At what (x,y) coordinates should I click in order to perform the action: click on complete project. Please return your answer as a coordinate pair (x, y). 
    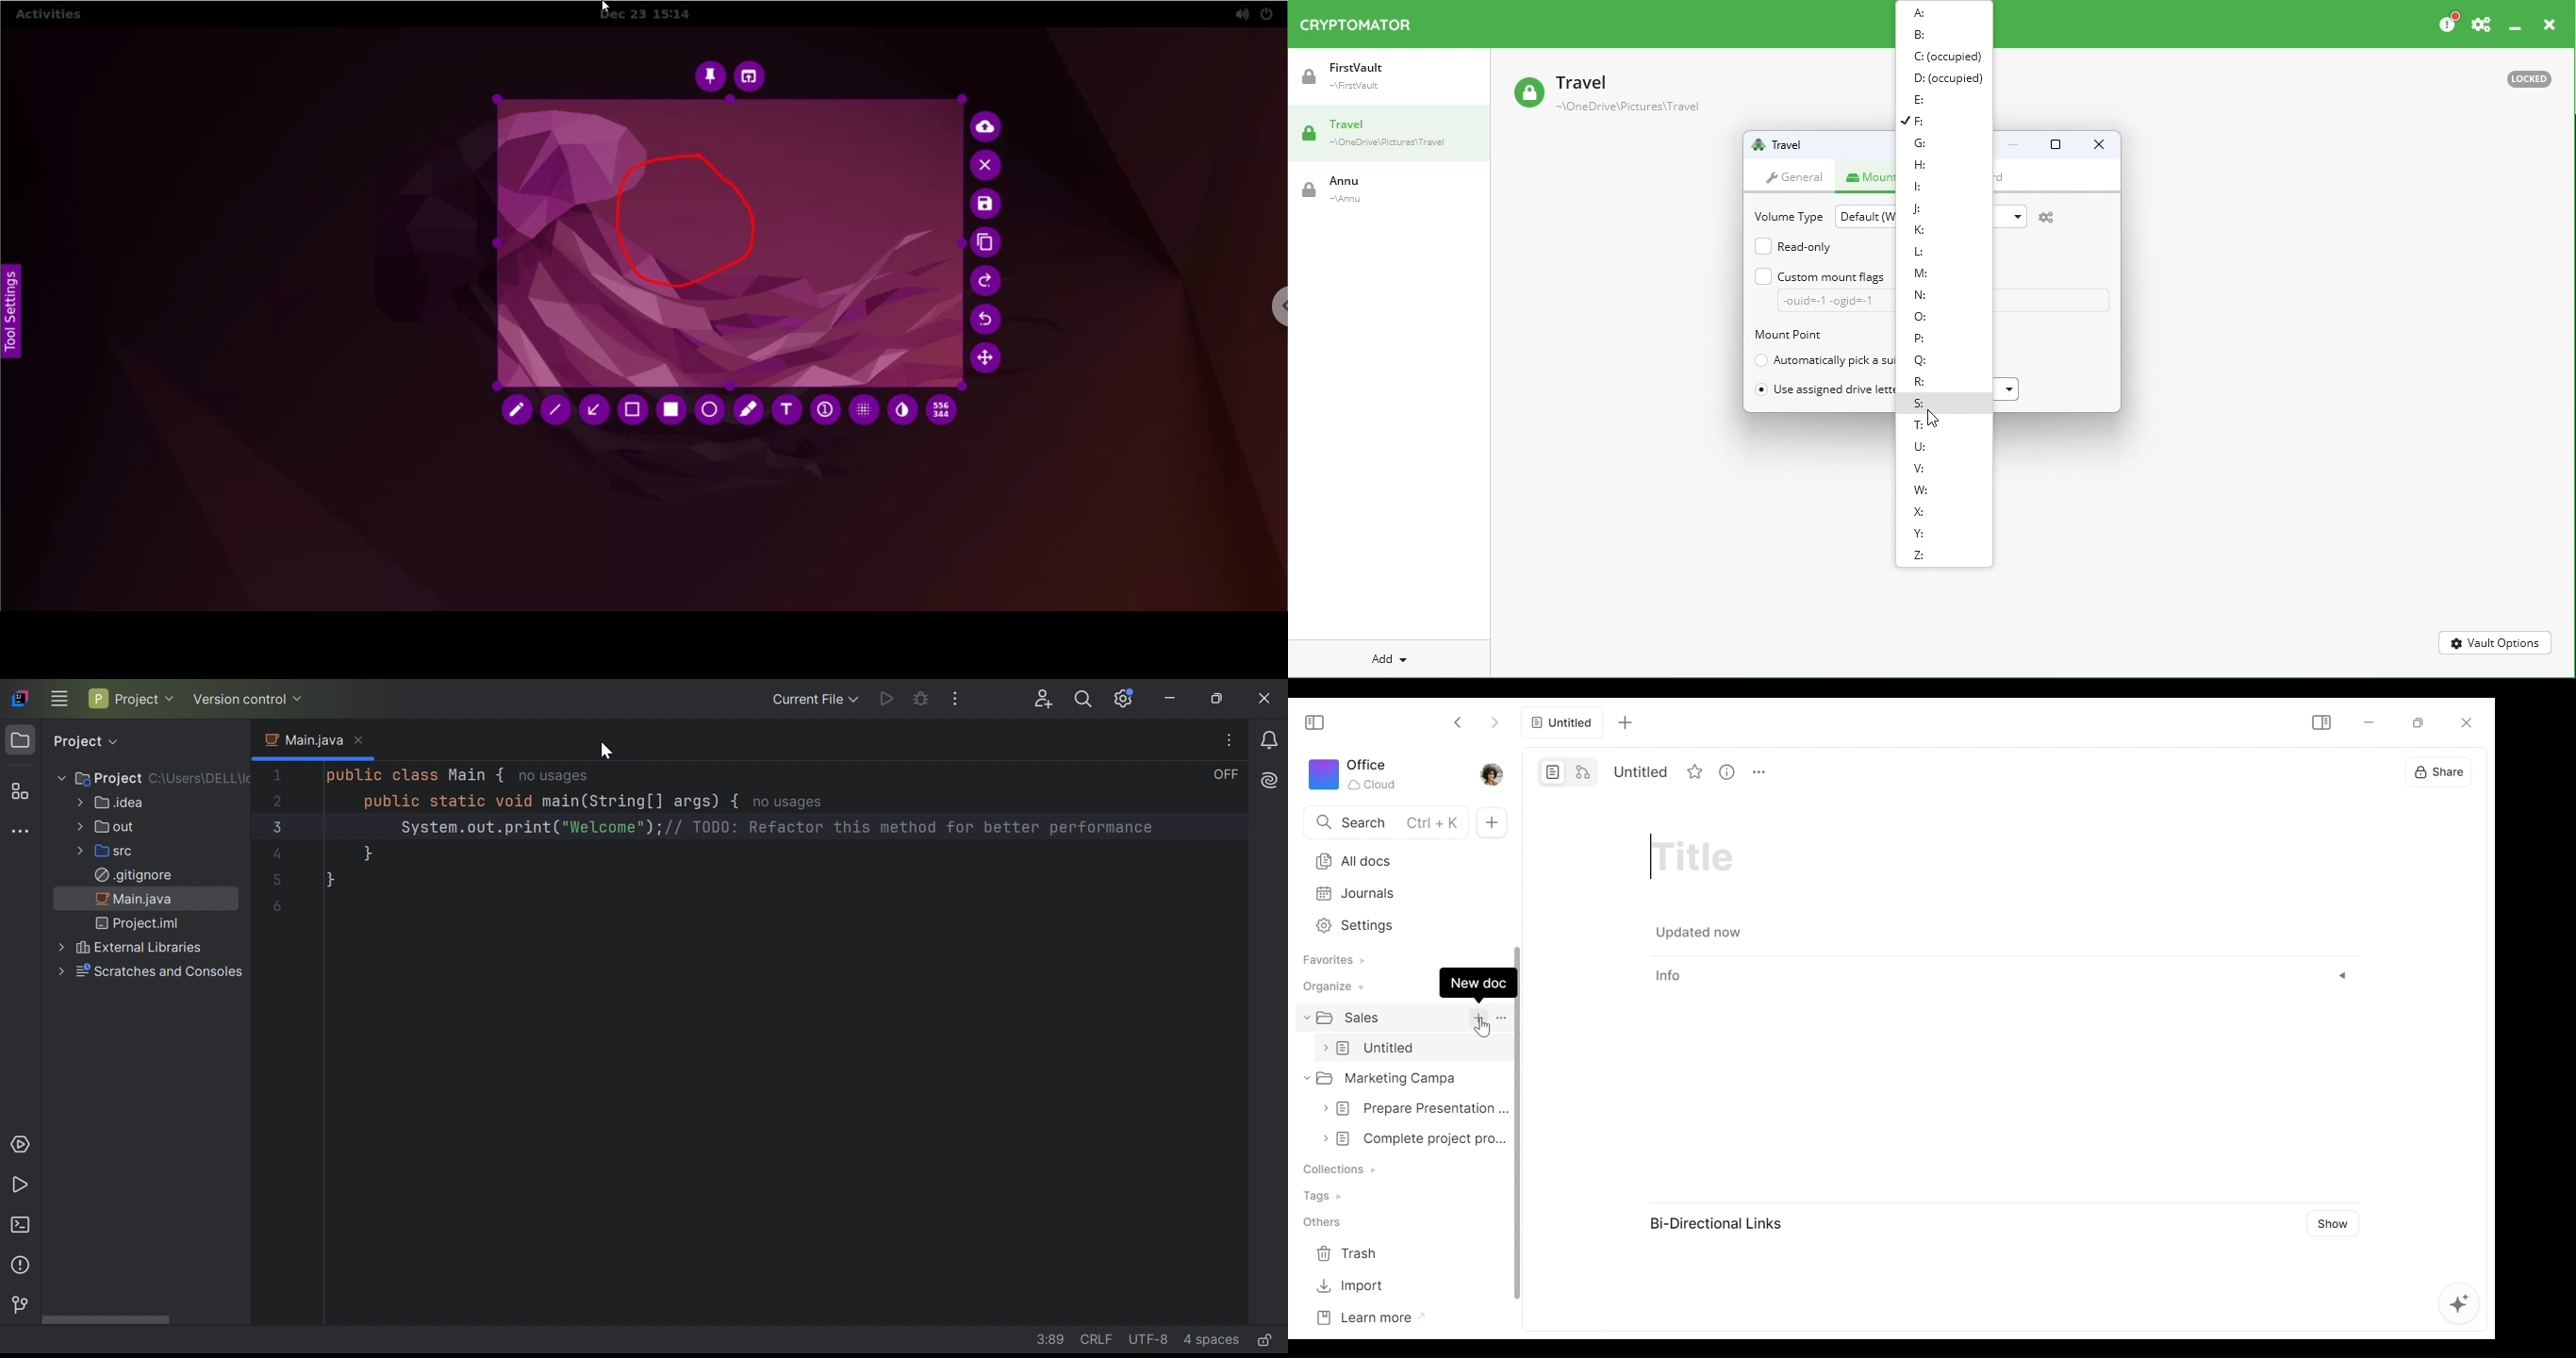
    Looking at the image, I should click on (1409, 1137).